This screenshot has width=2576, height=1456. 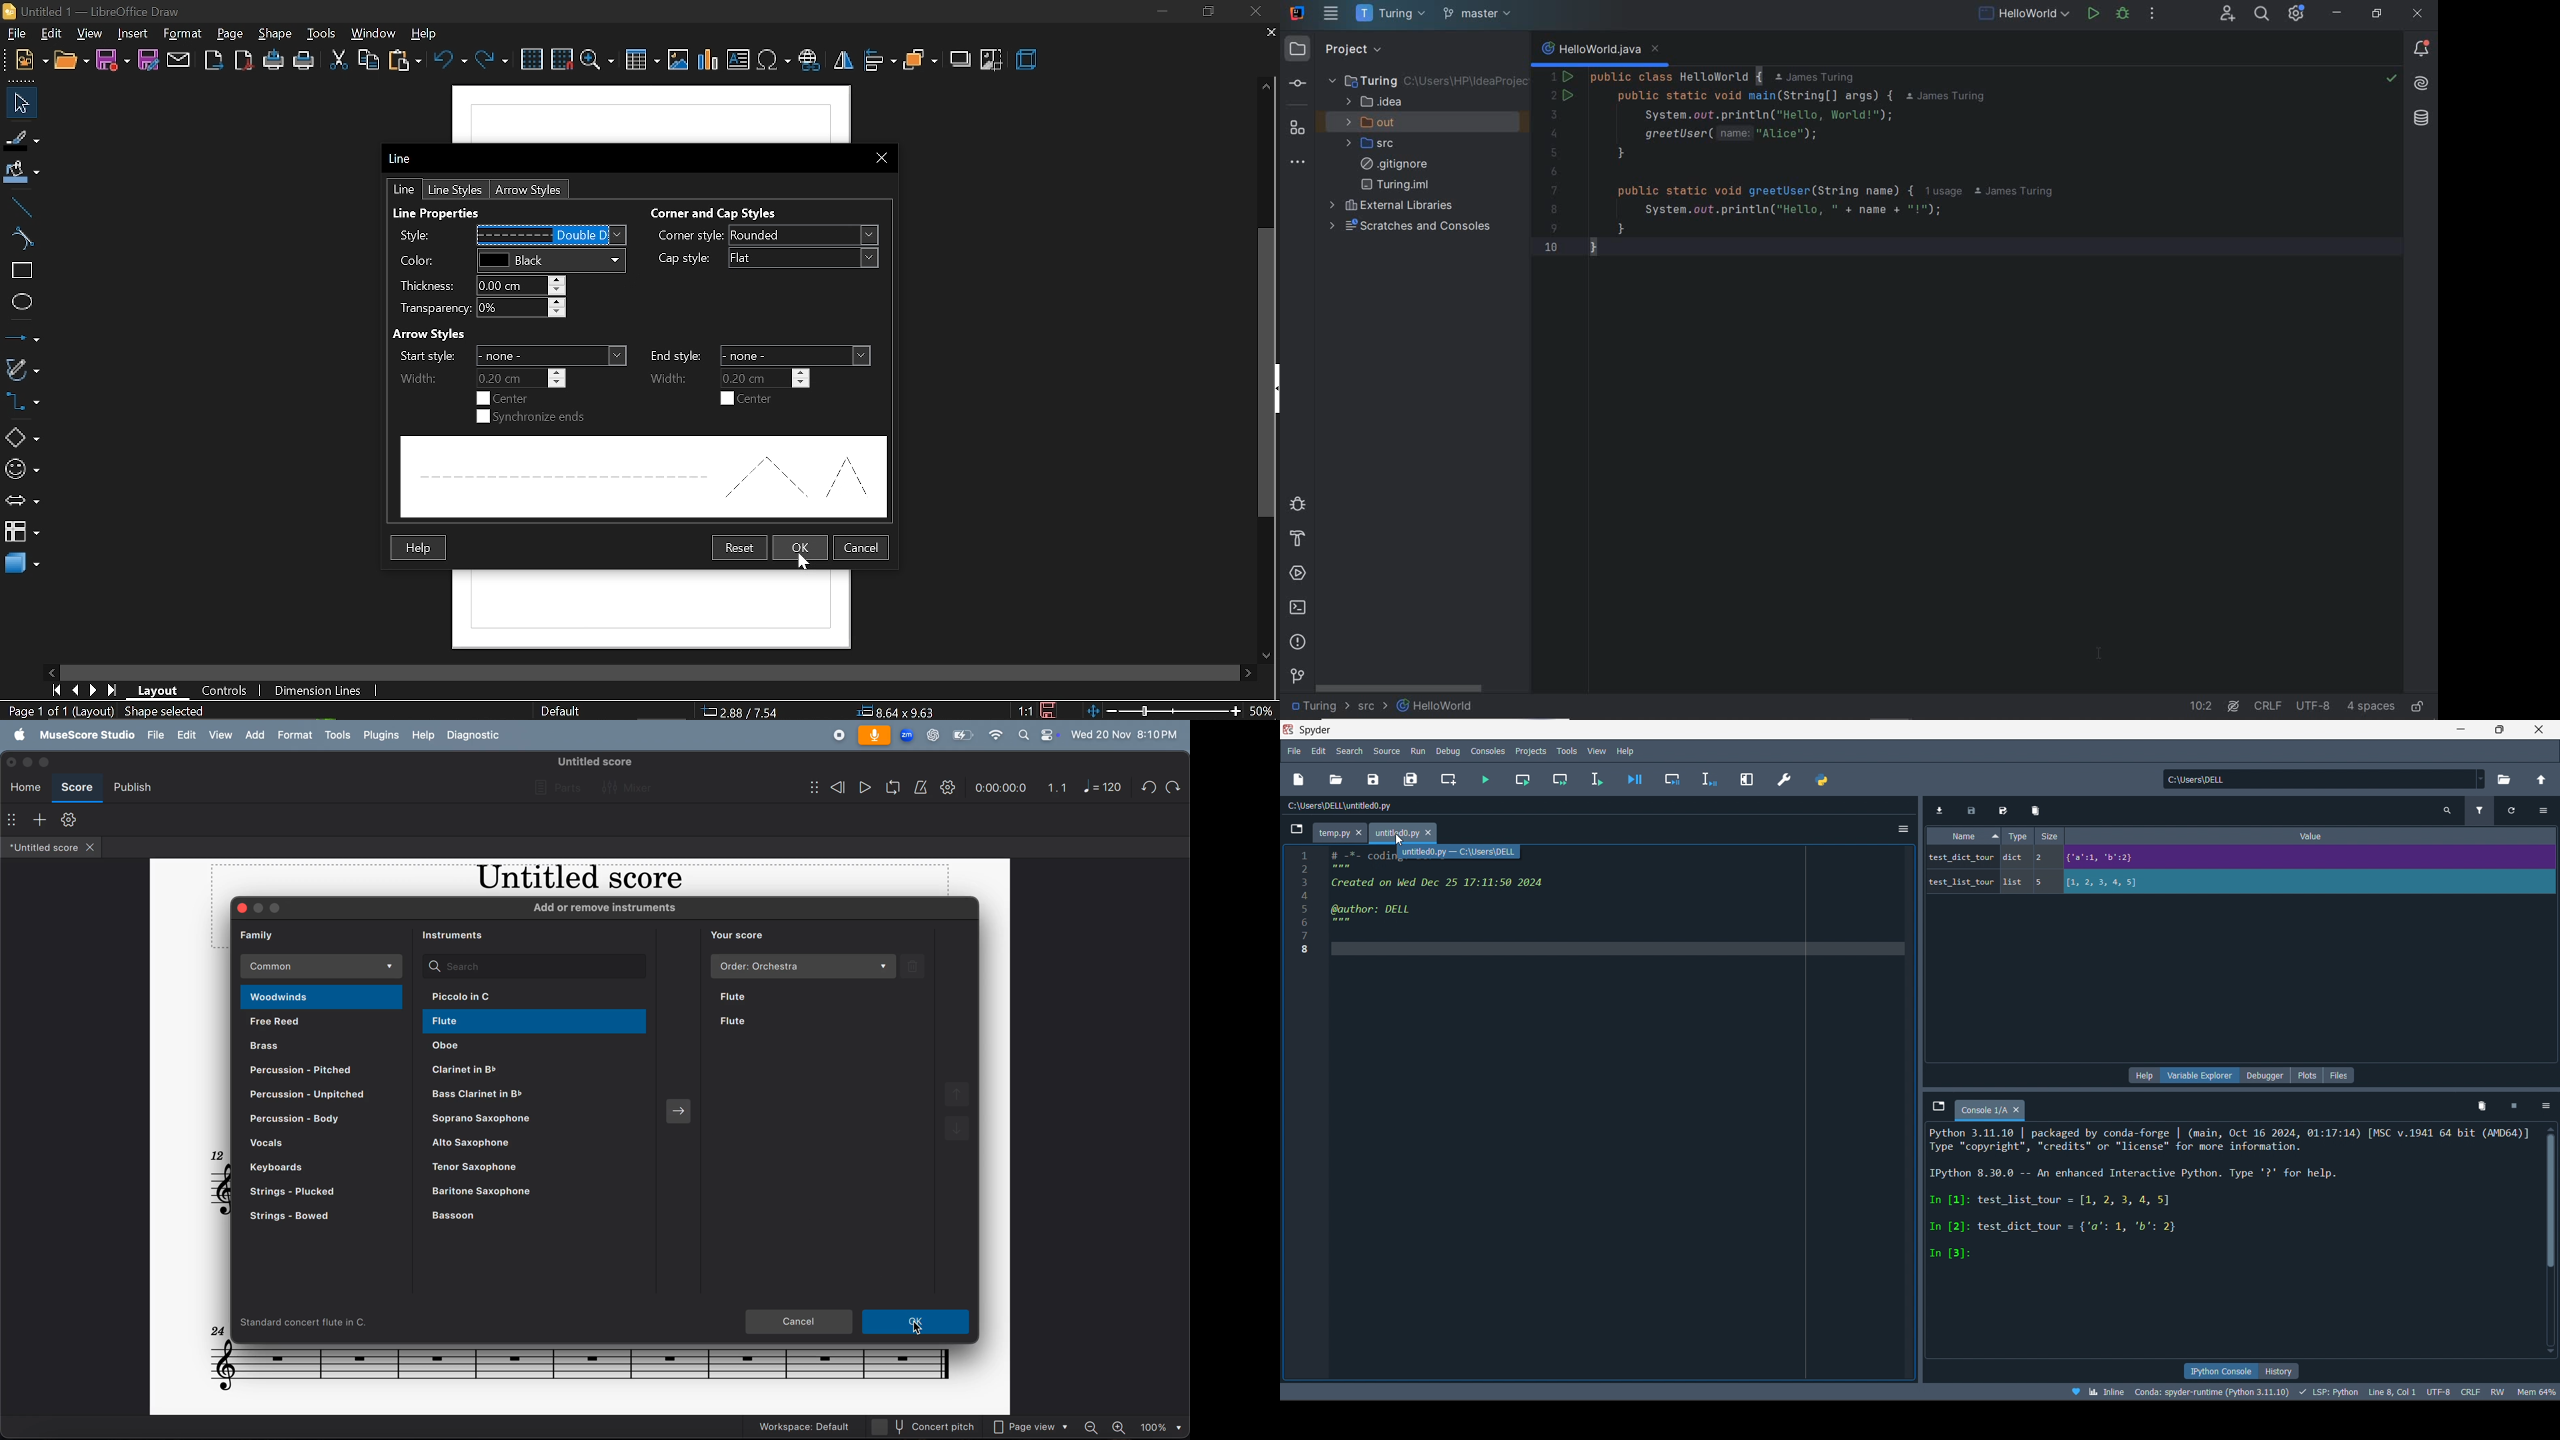 What do you see at coordinates (576, 1366) in the screenshot?
I see `notes` at bounding box center [576, 1366].